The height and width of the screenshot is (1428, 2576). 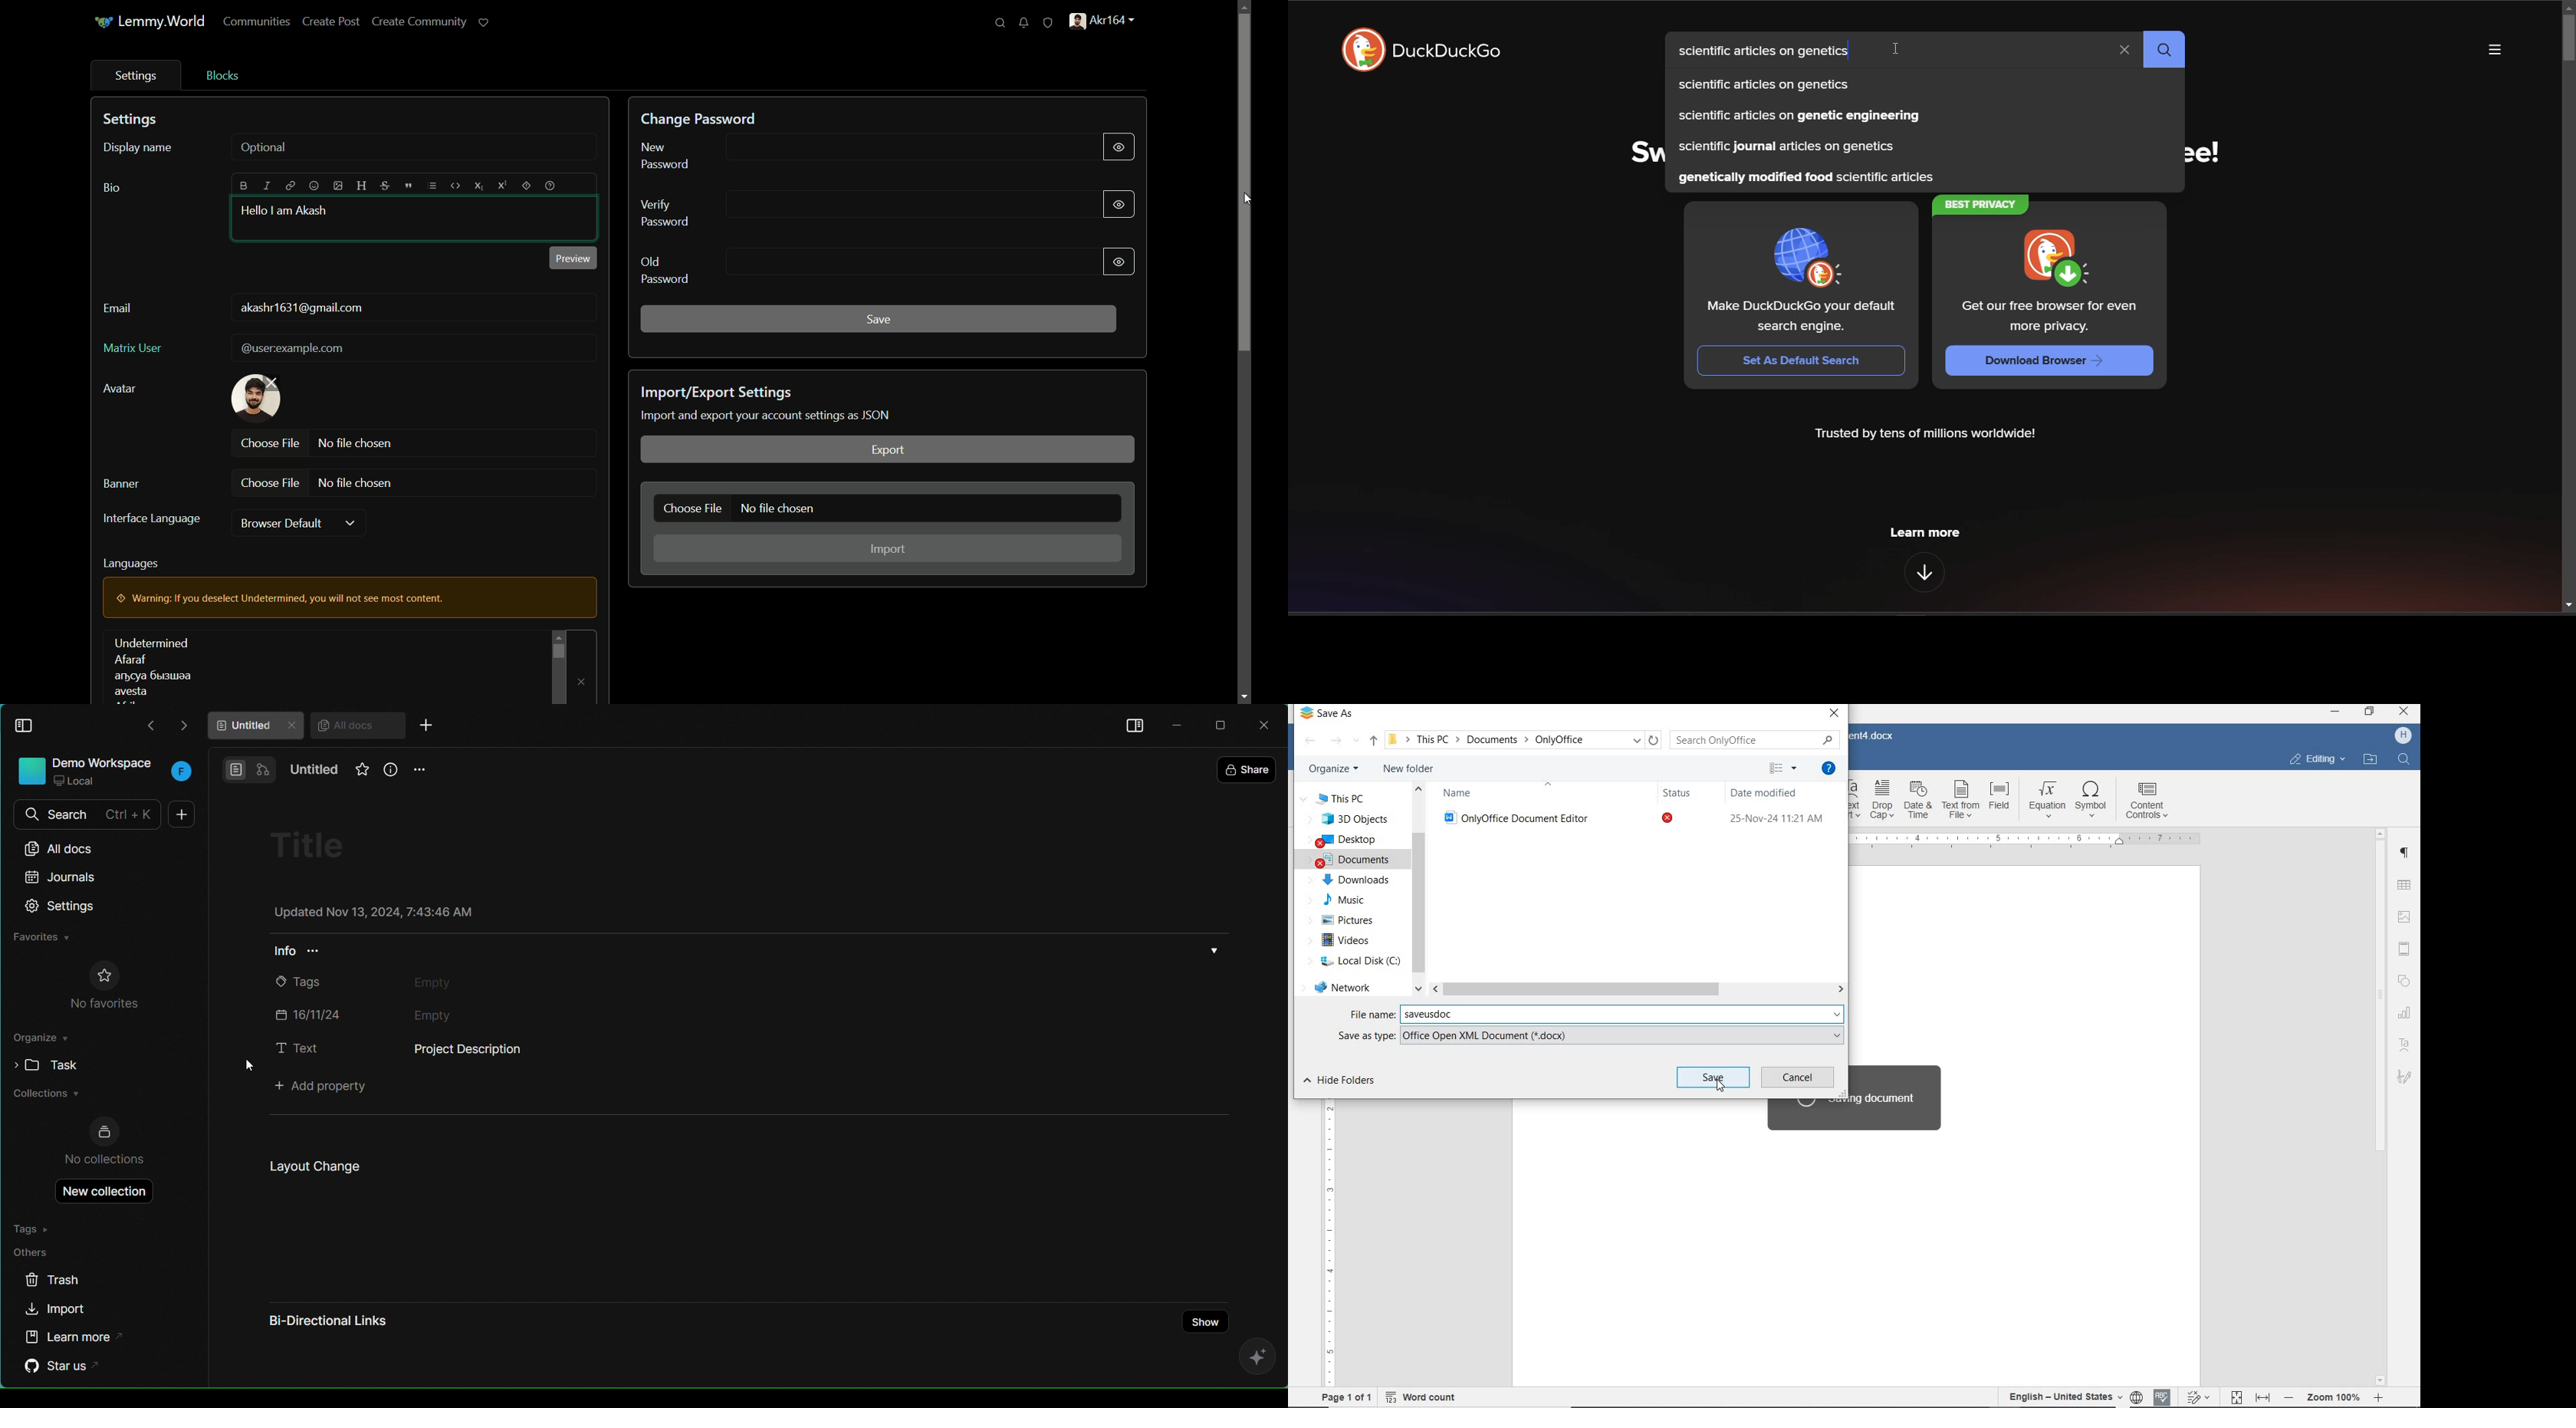 I want to click on Header and Footer, so click(x=2407, y=952).